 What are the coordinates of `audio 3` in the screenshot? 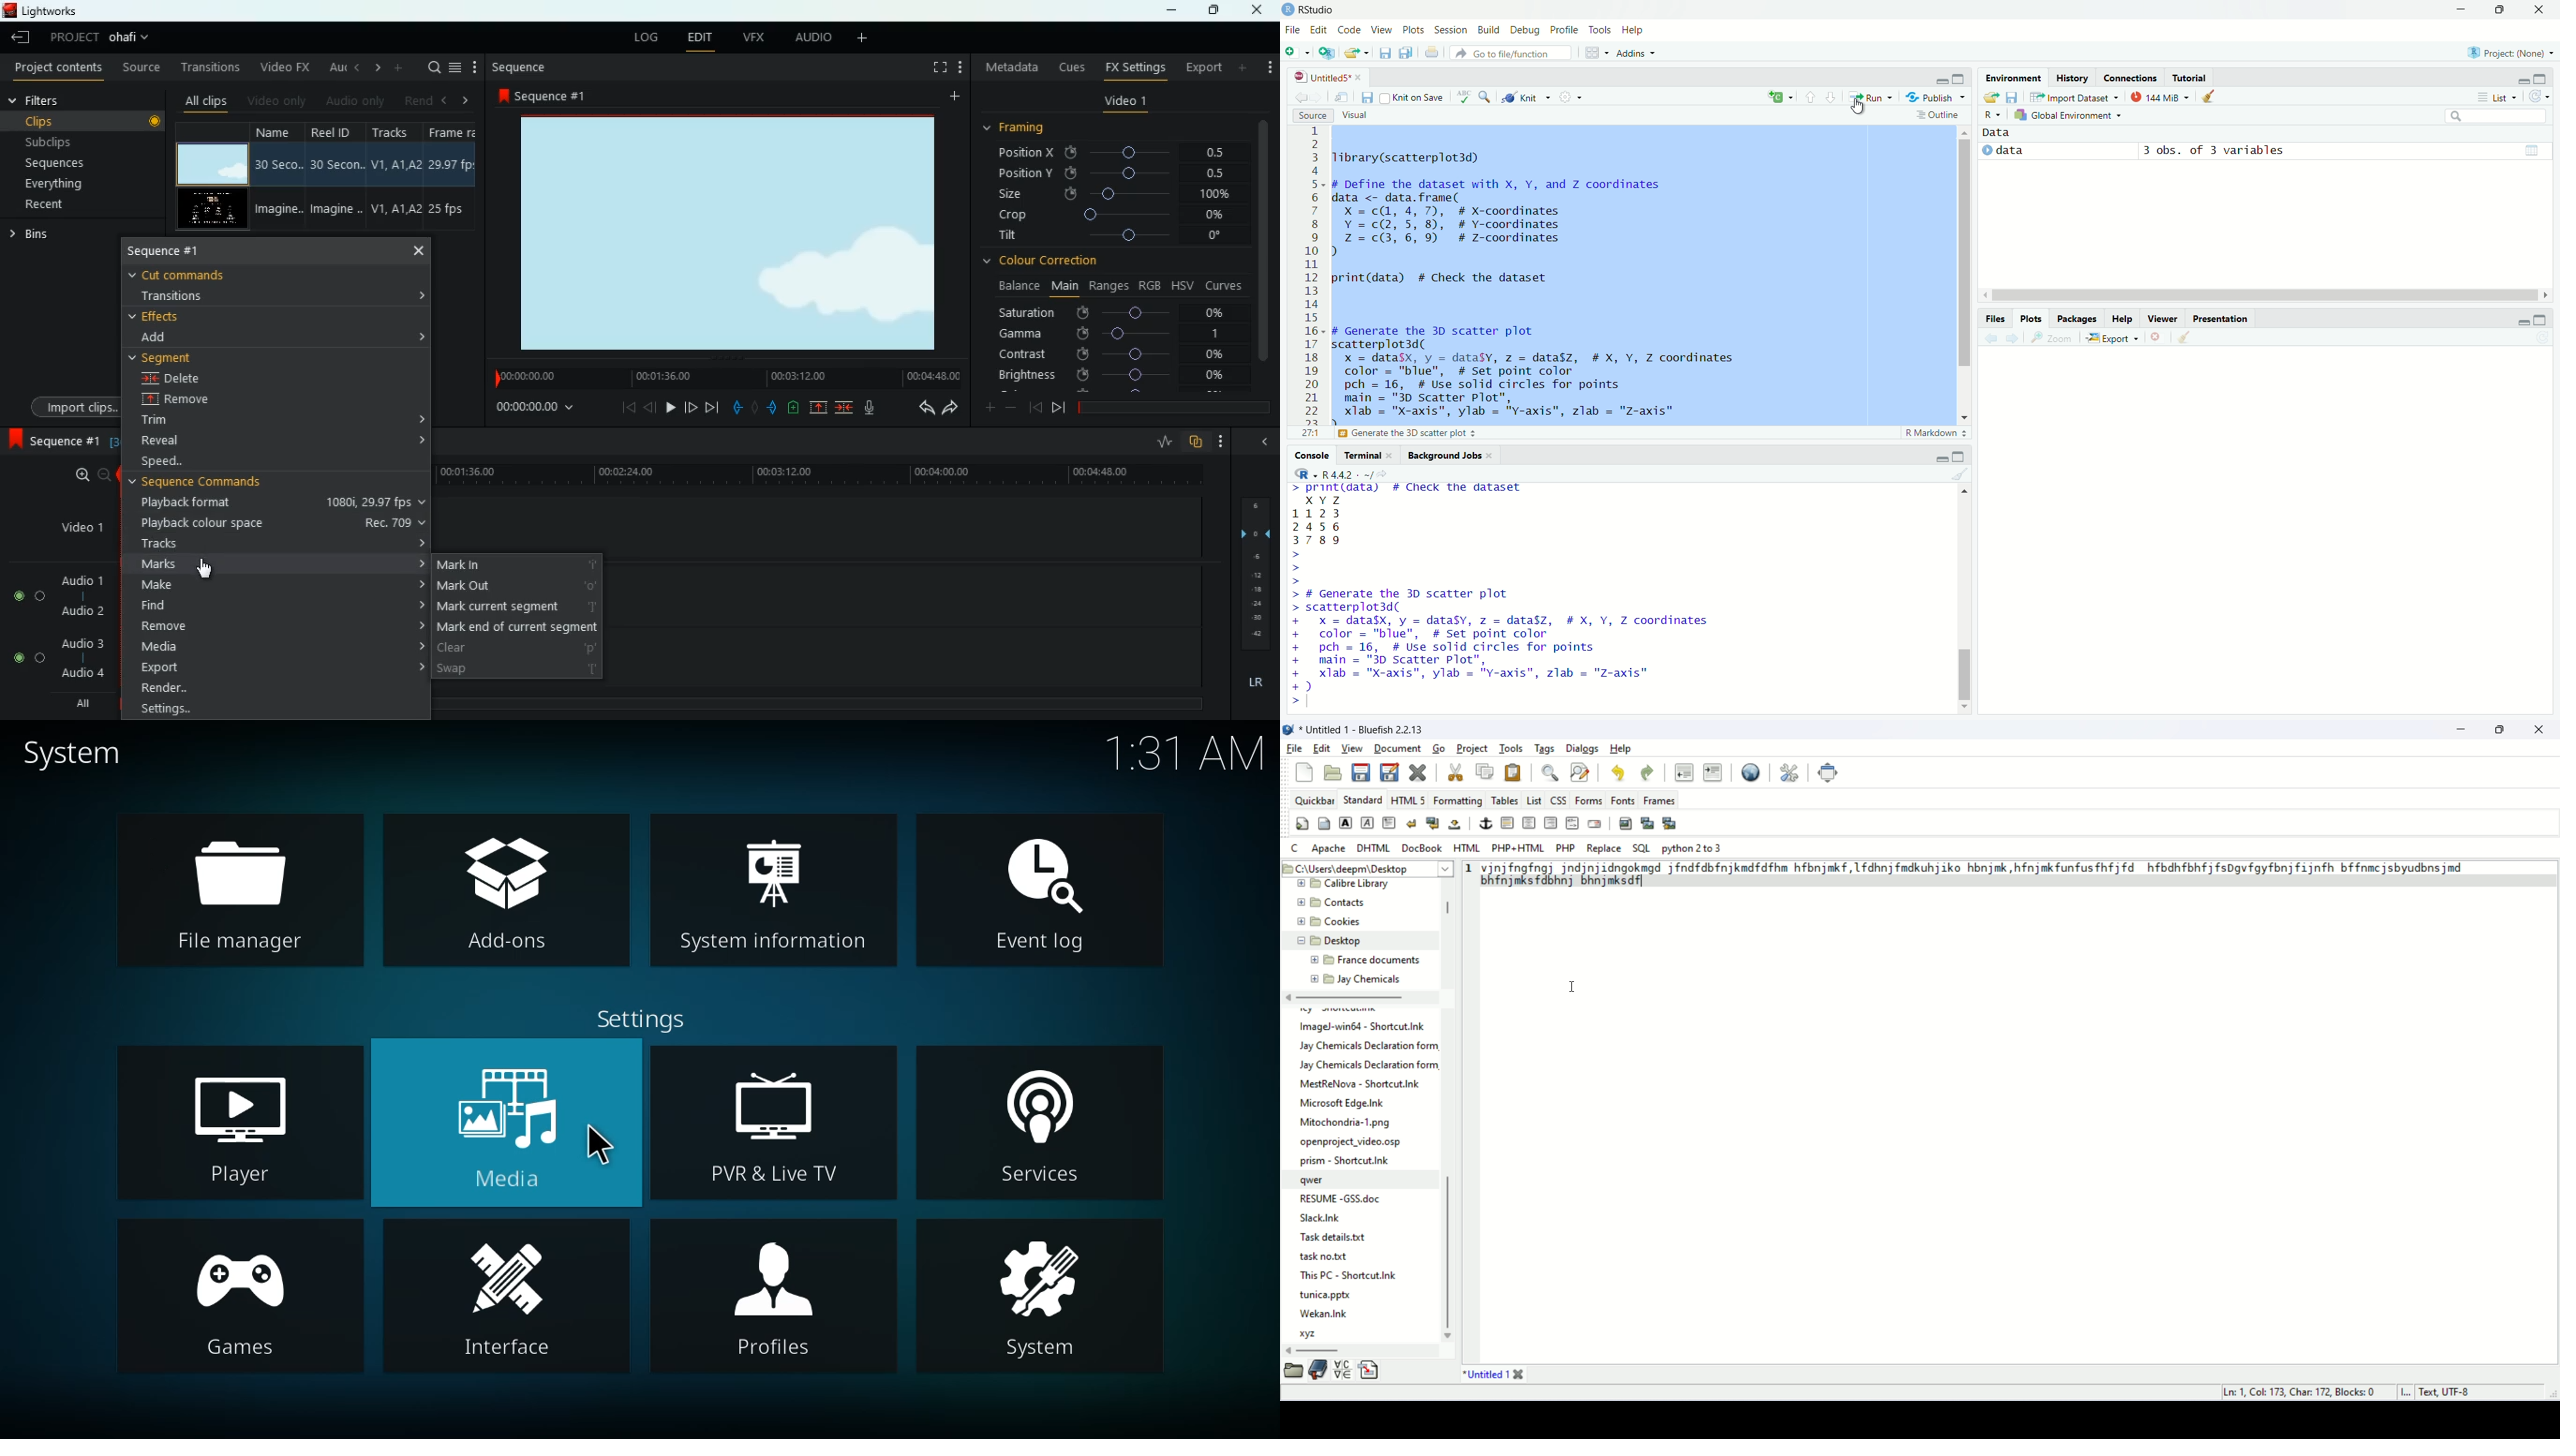 It's located at (77, 642).